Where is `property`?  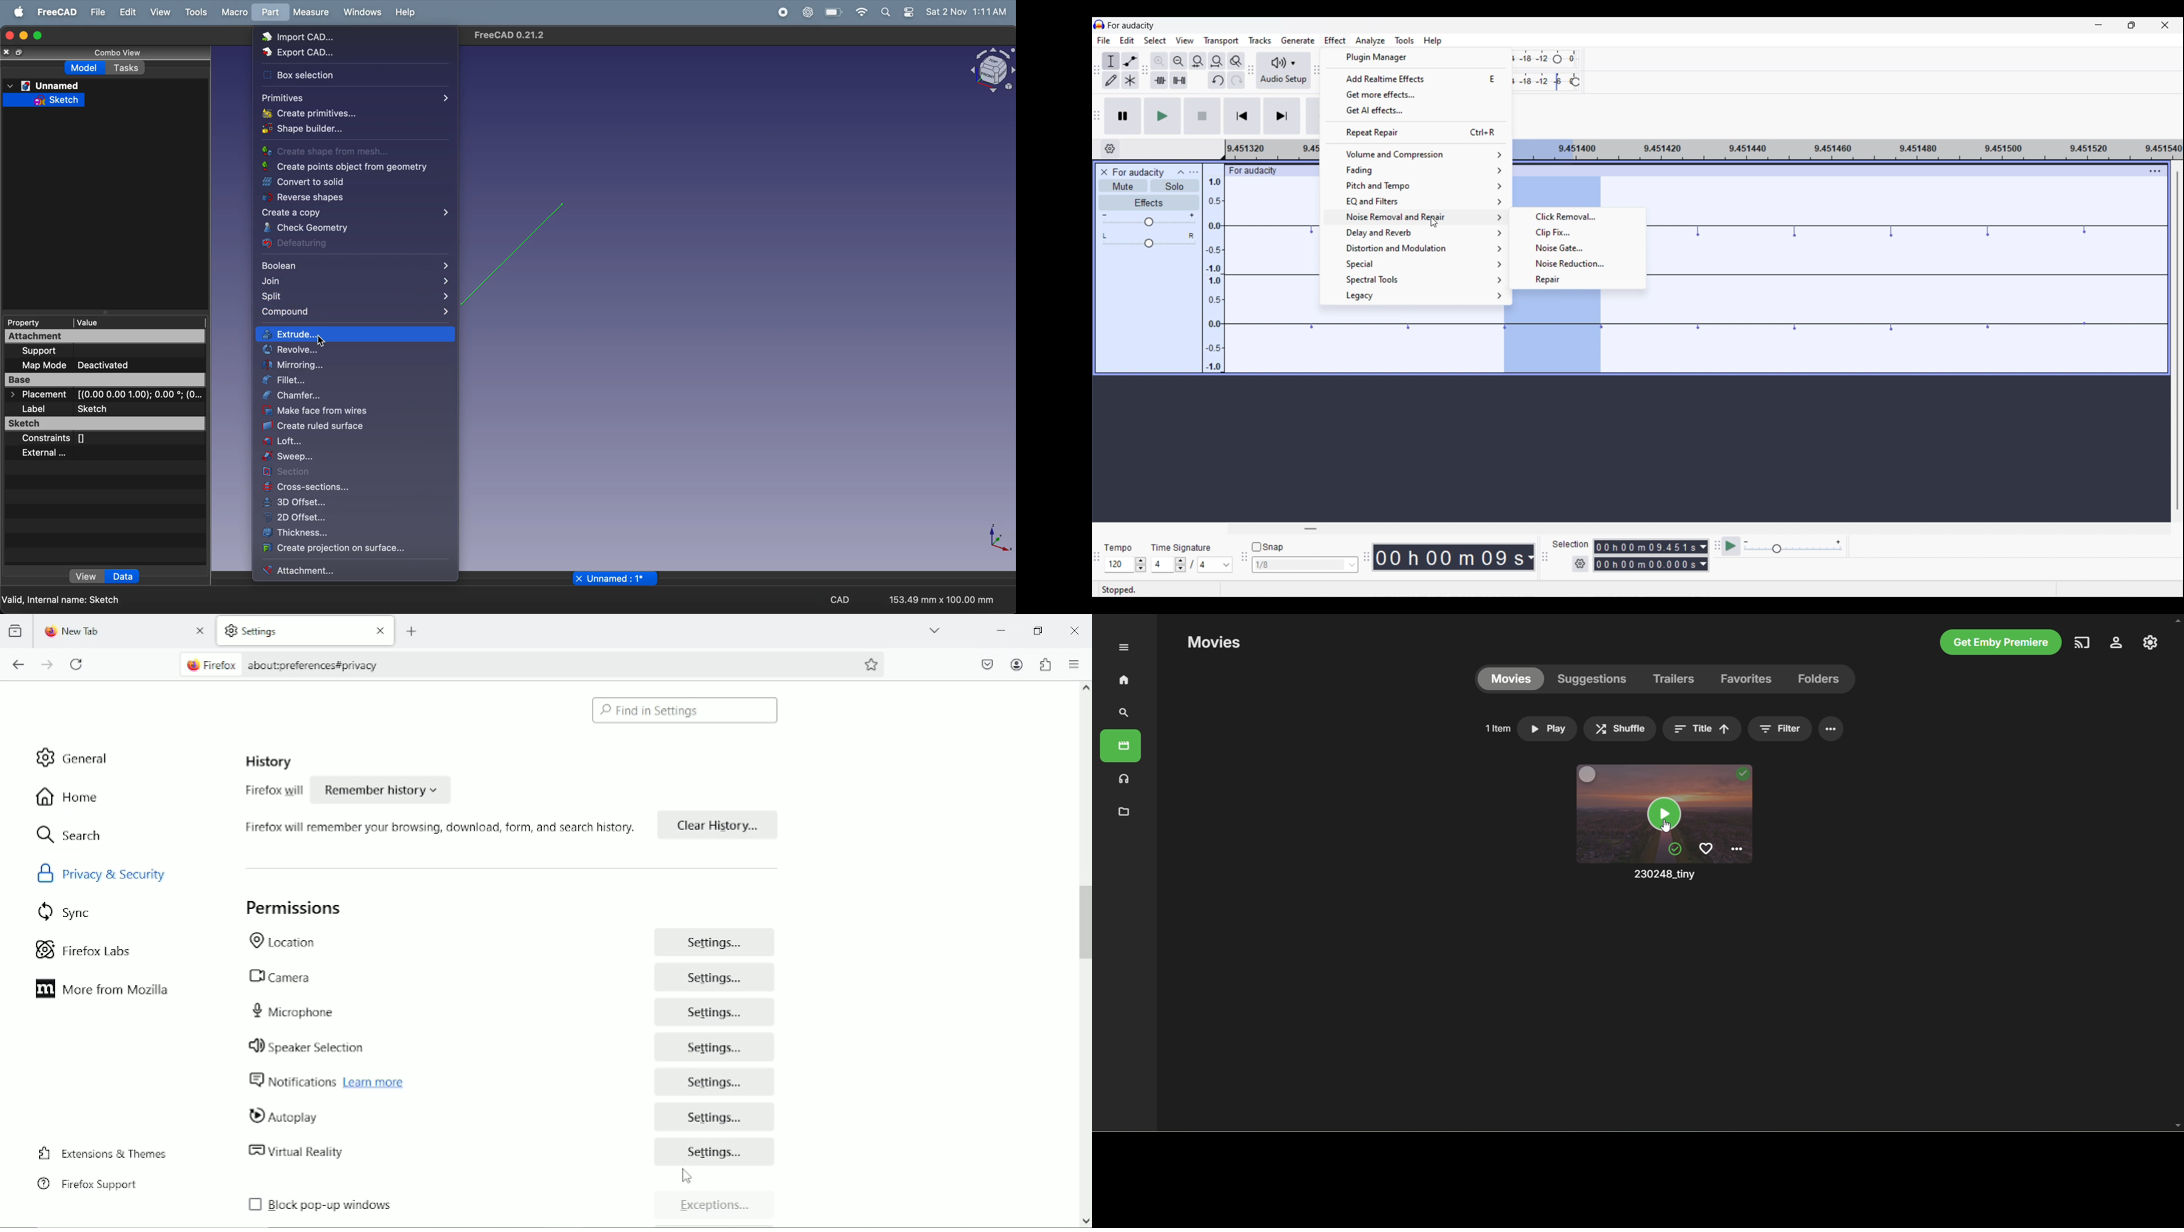
property is located at coordinates (35, 322).